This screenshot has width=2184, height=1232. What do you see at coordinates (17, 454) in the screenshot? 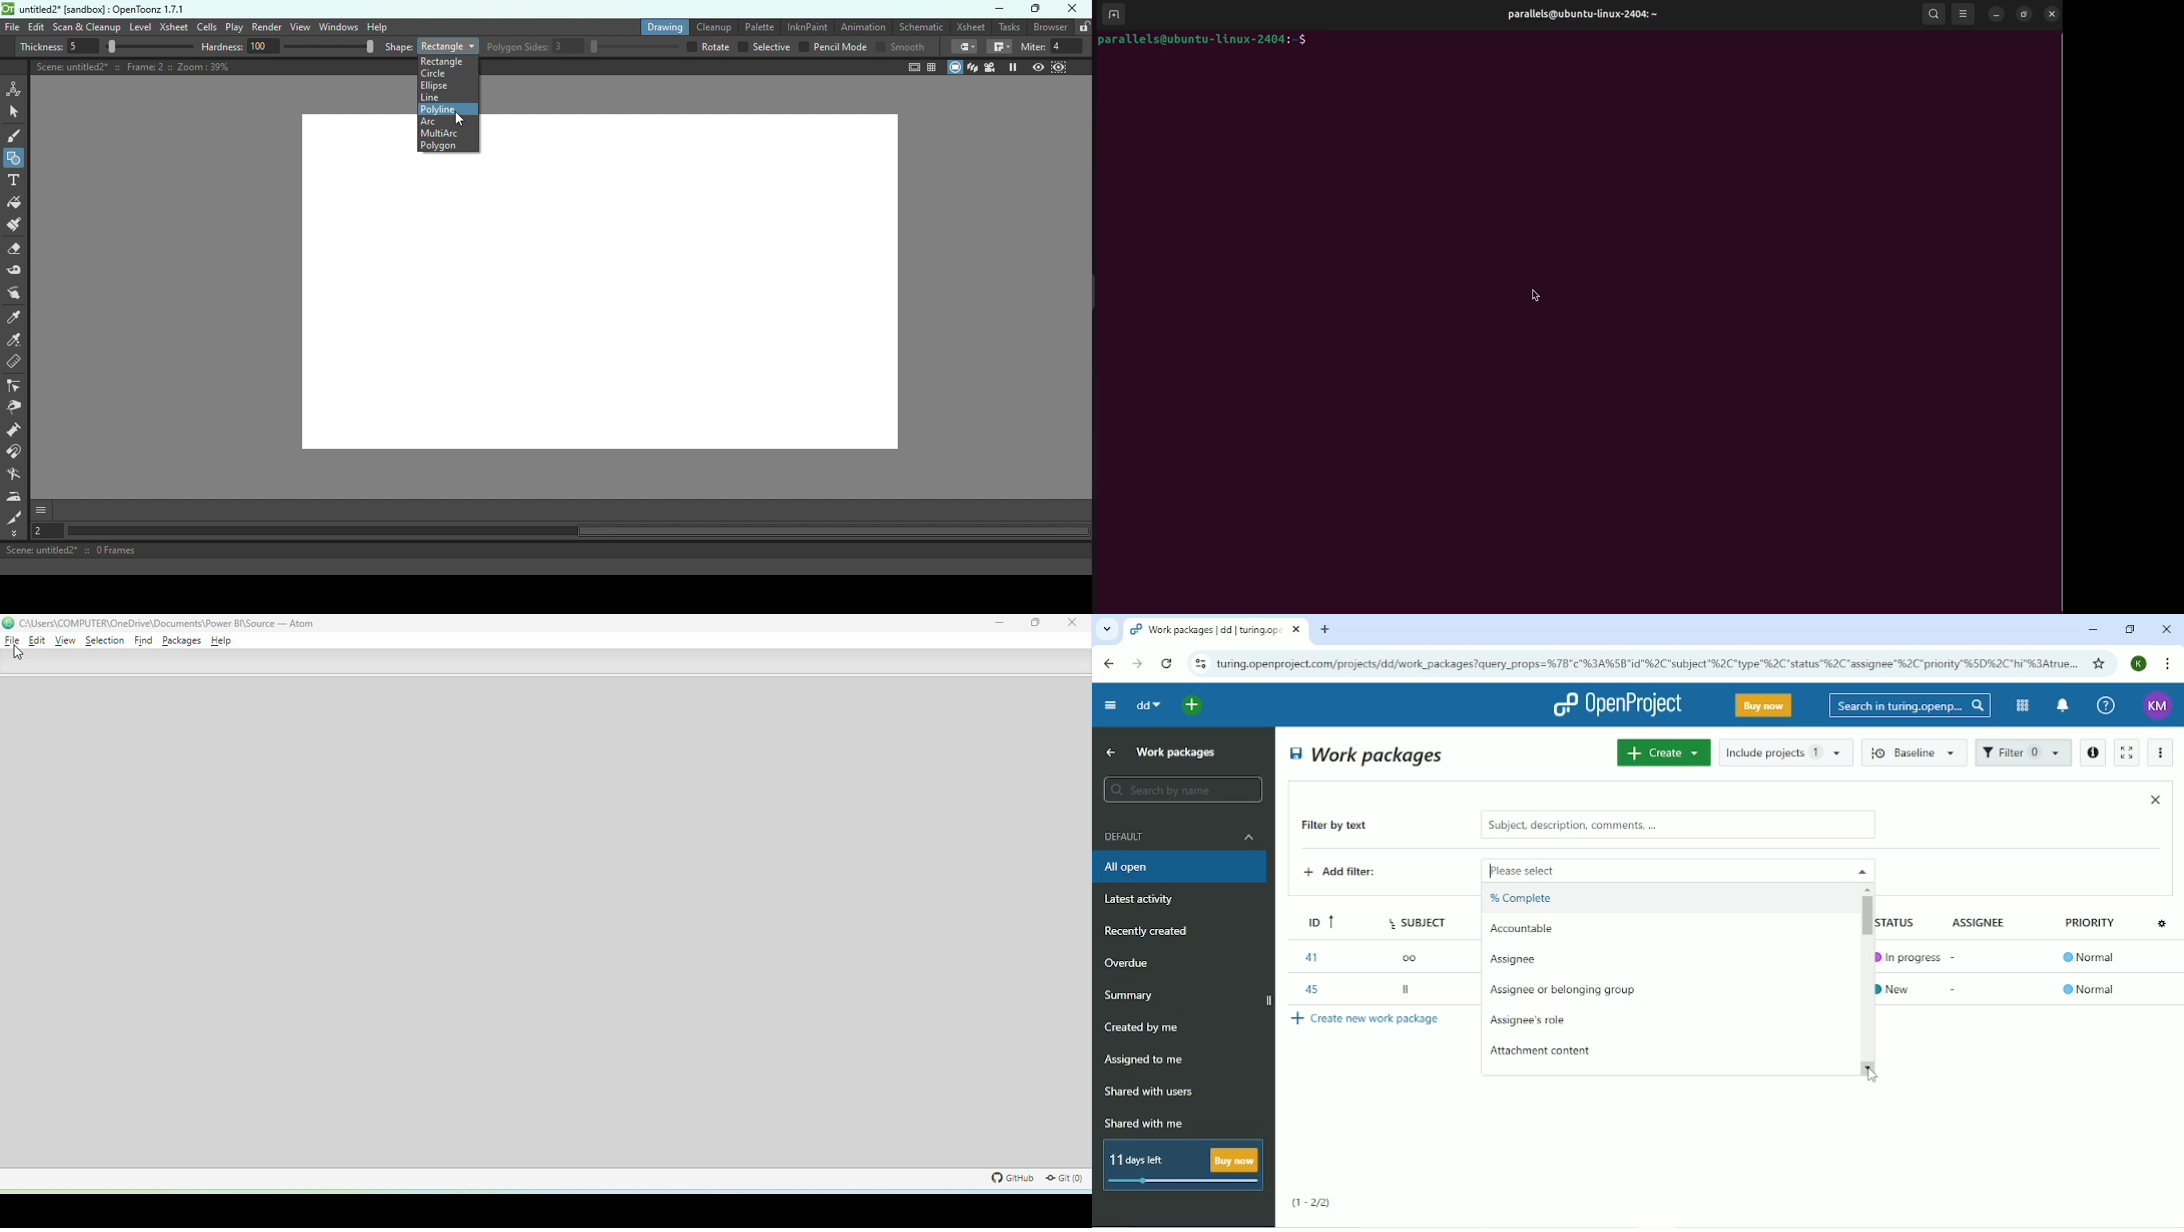
I see `Magnet tool` at bounding box center [17, 454].